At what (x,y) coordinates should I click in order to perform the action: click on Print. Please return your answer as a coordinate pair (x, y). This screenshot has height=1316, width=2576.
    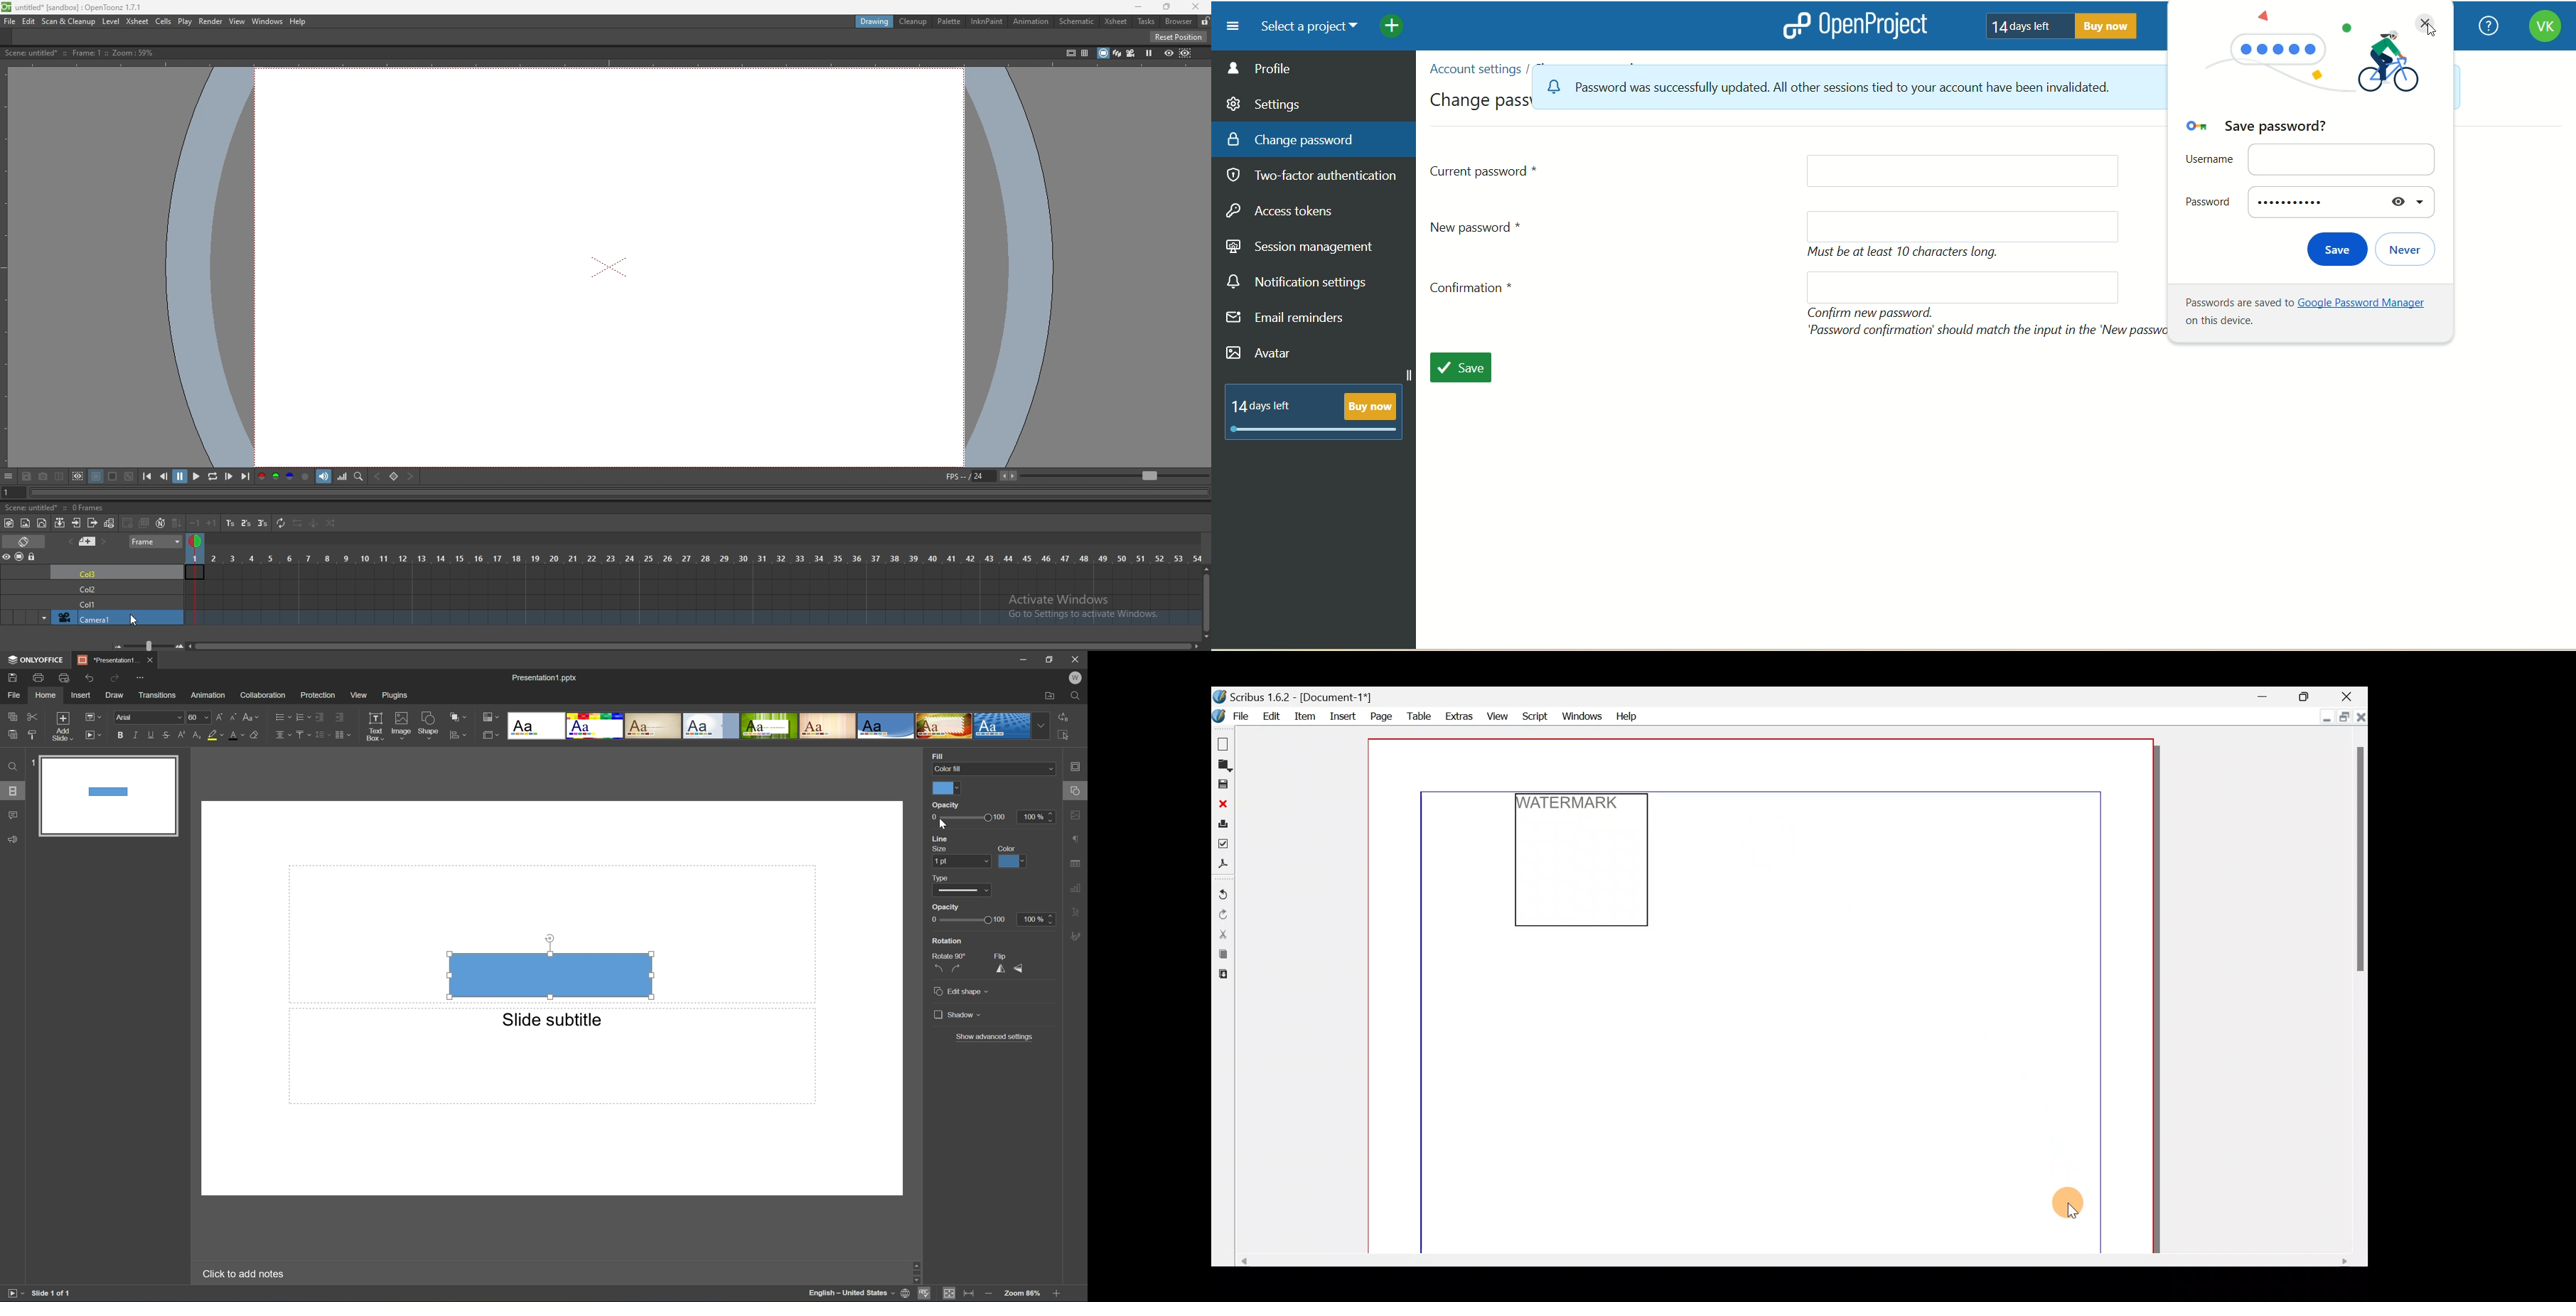
    Looking at the image, I should click on (1222, 826).